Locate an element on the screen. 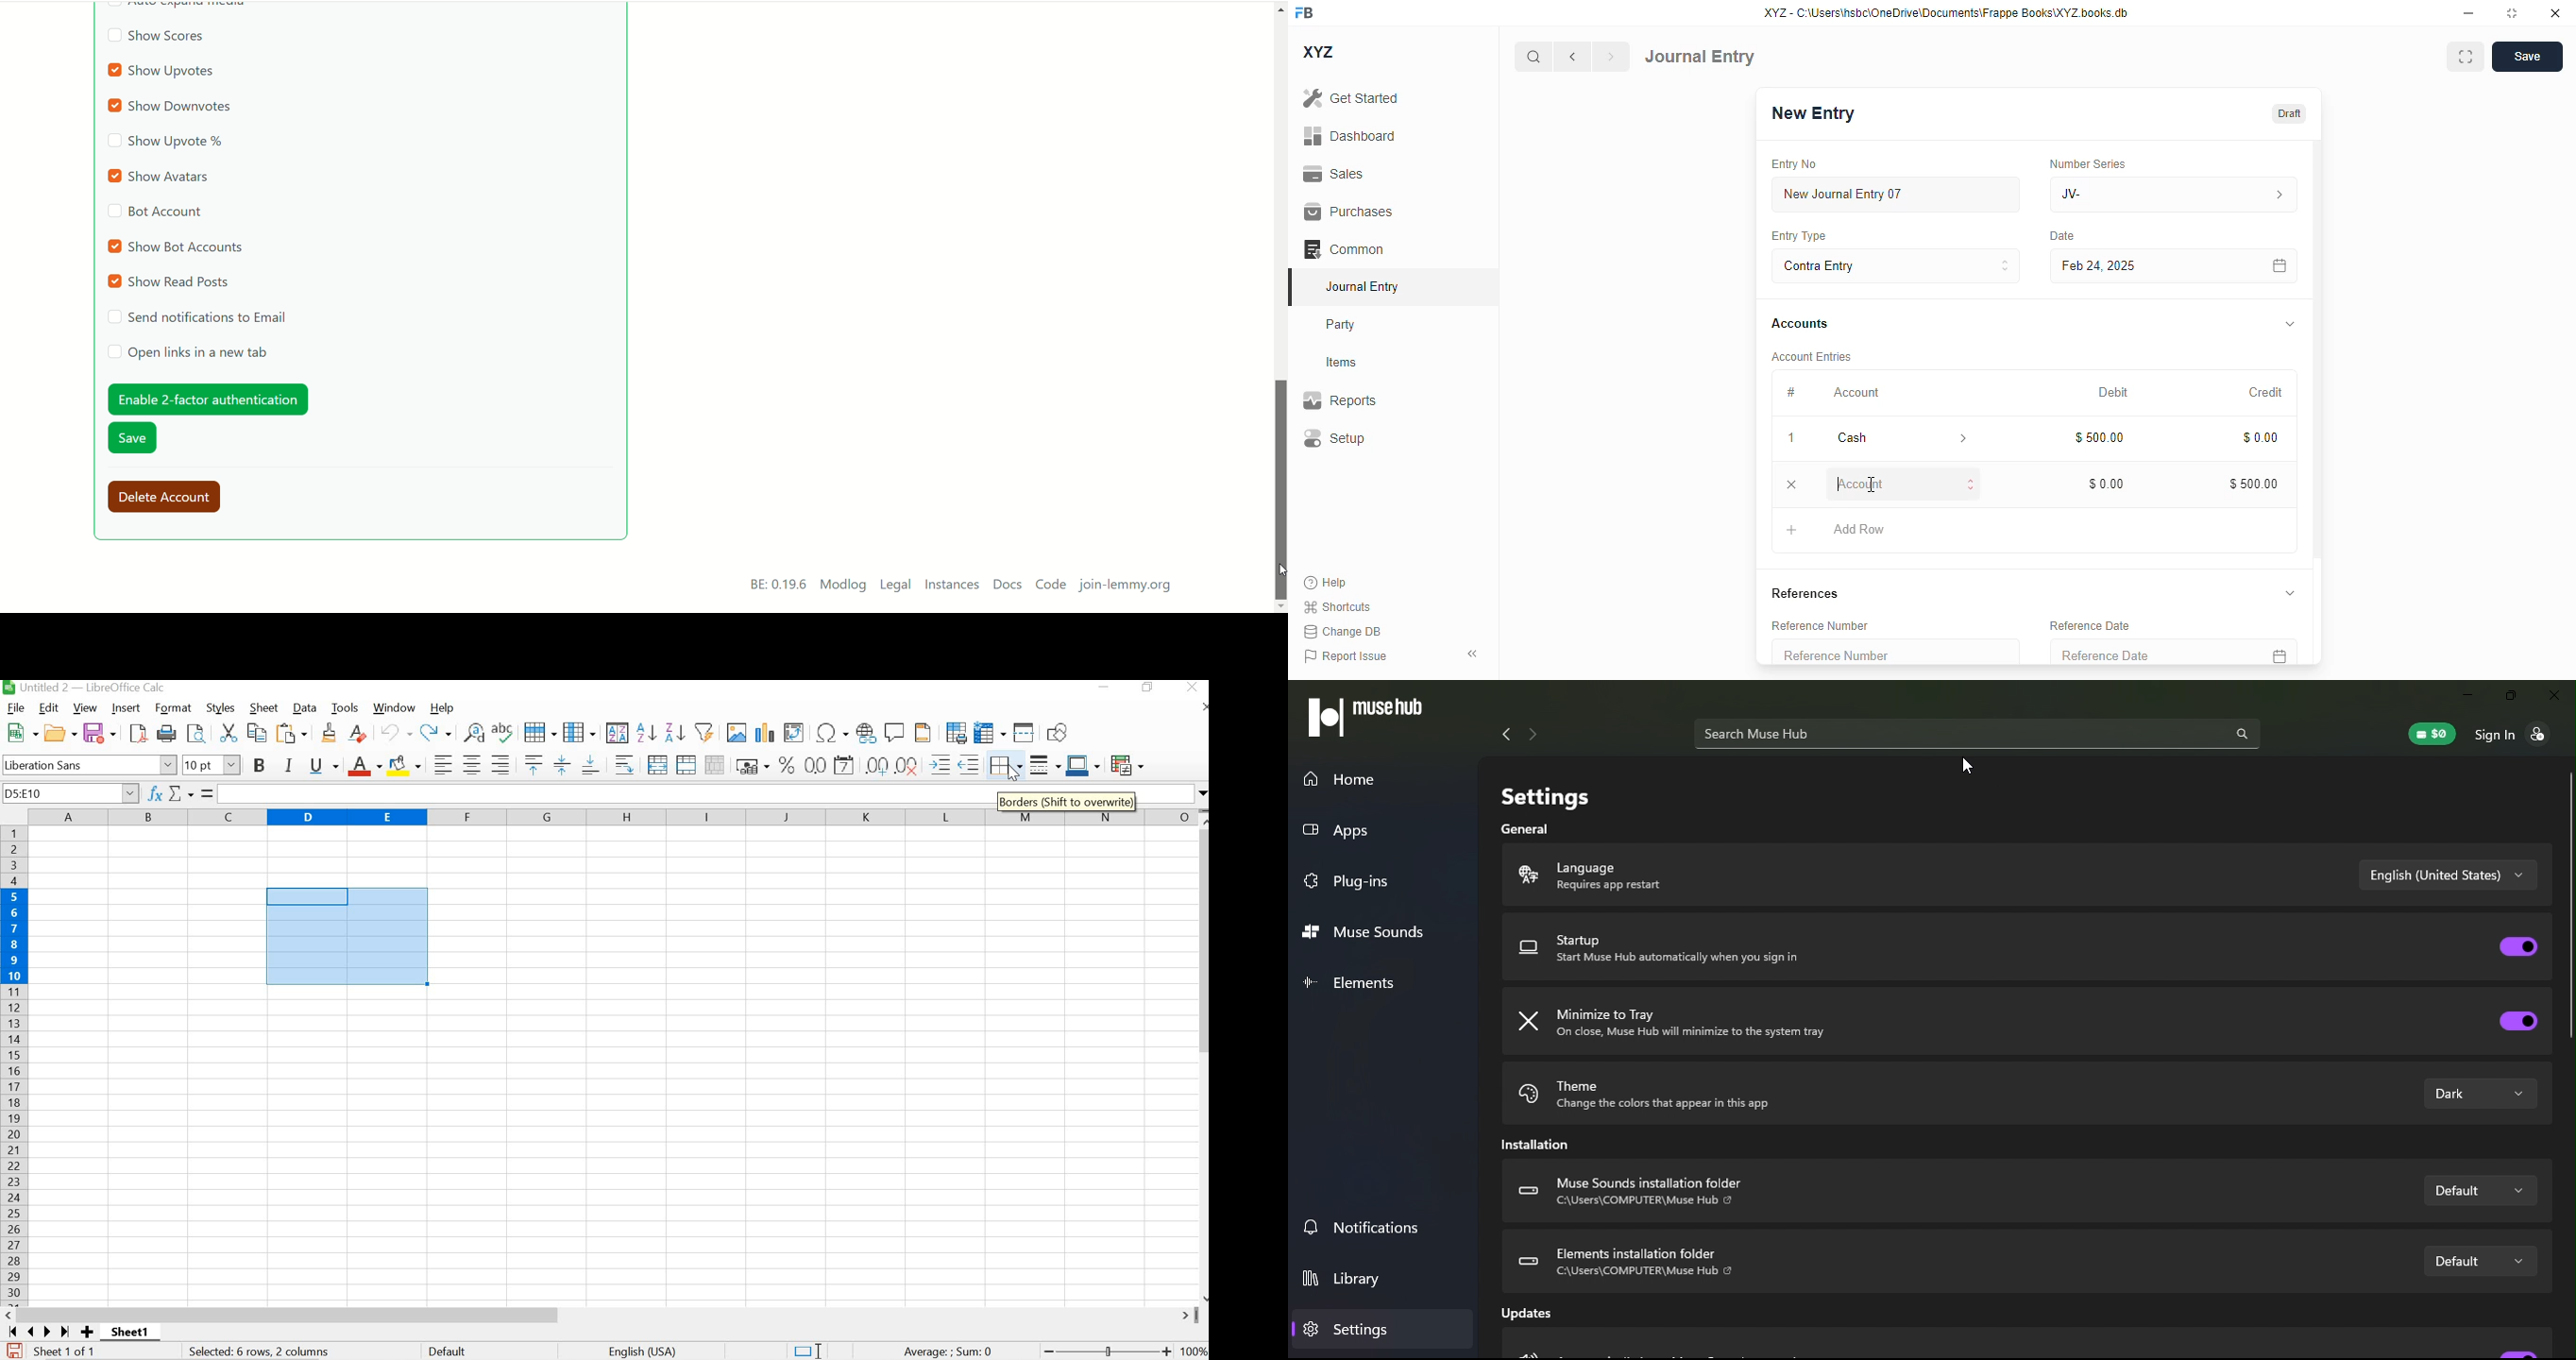 This screenshot has width=2576, height=1372. BE is located at coordinates (775, 585).